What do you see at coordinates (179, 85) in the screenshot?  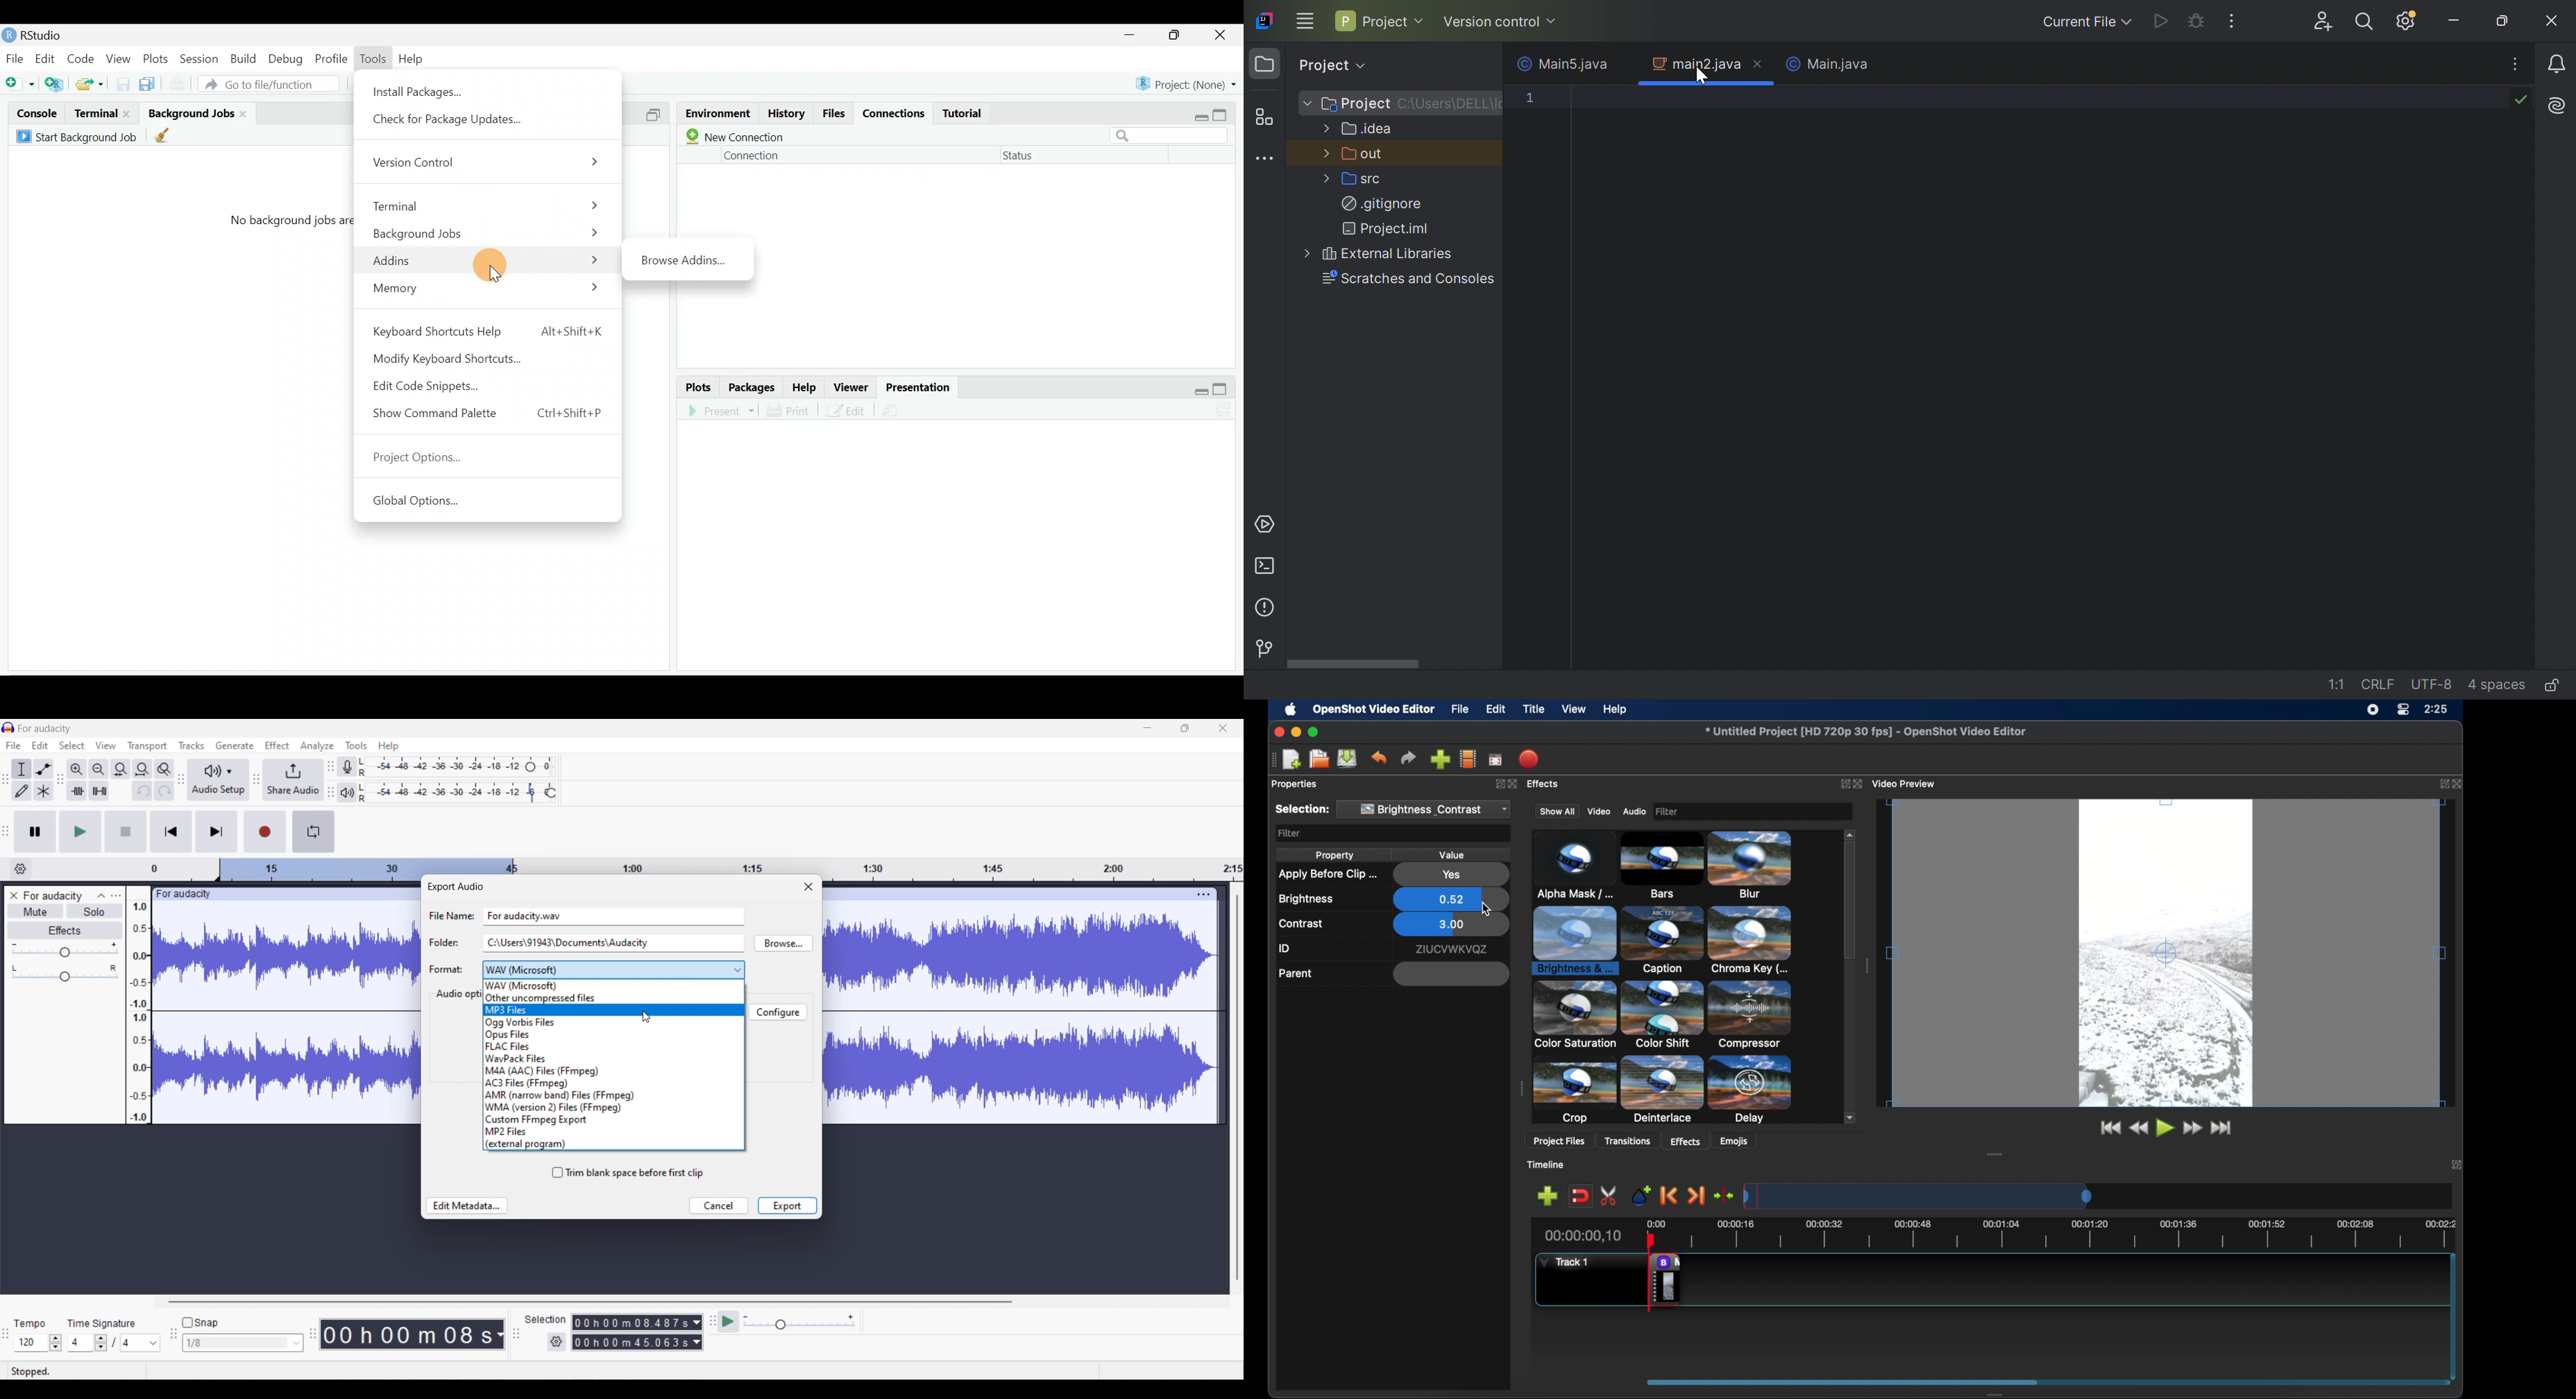 I see `Print current file` at bounding box center [179, 85].